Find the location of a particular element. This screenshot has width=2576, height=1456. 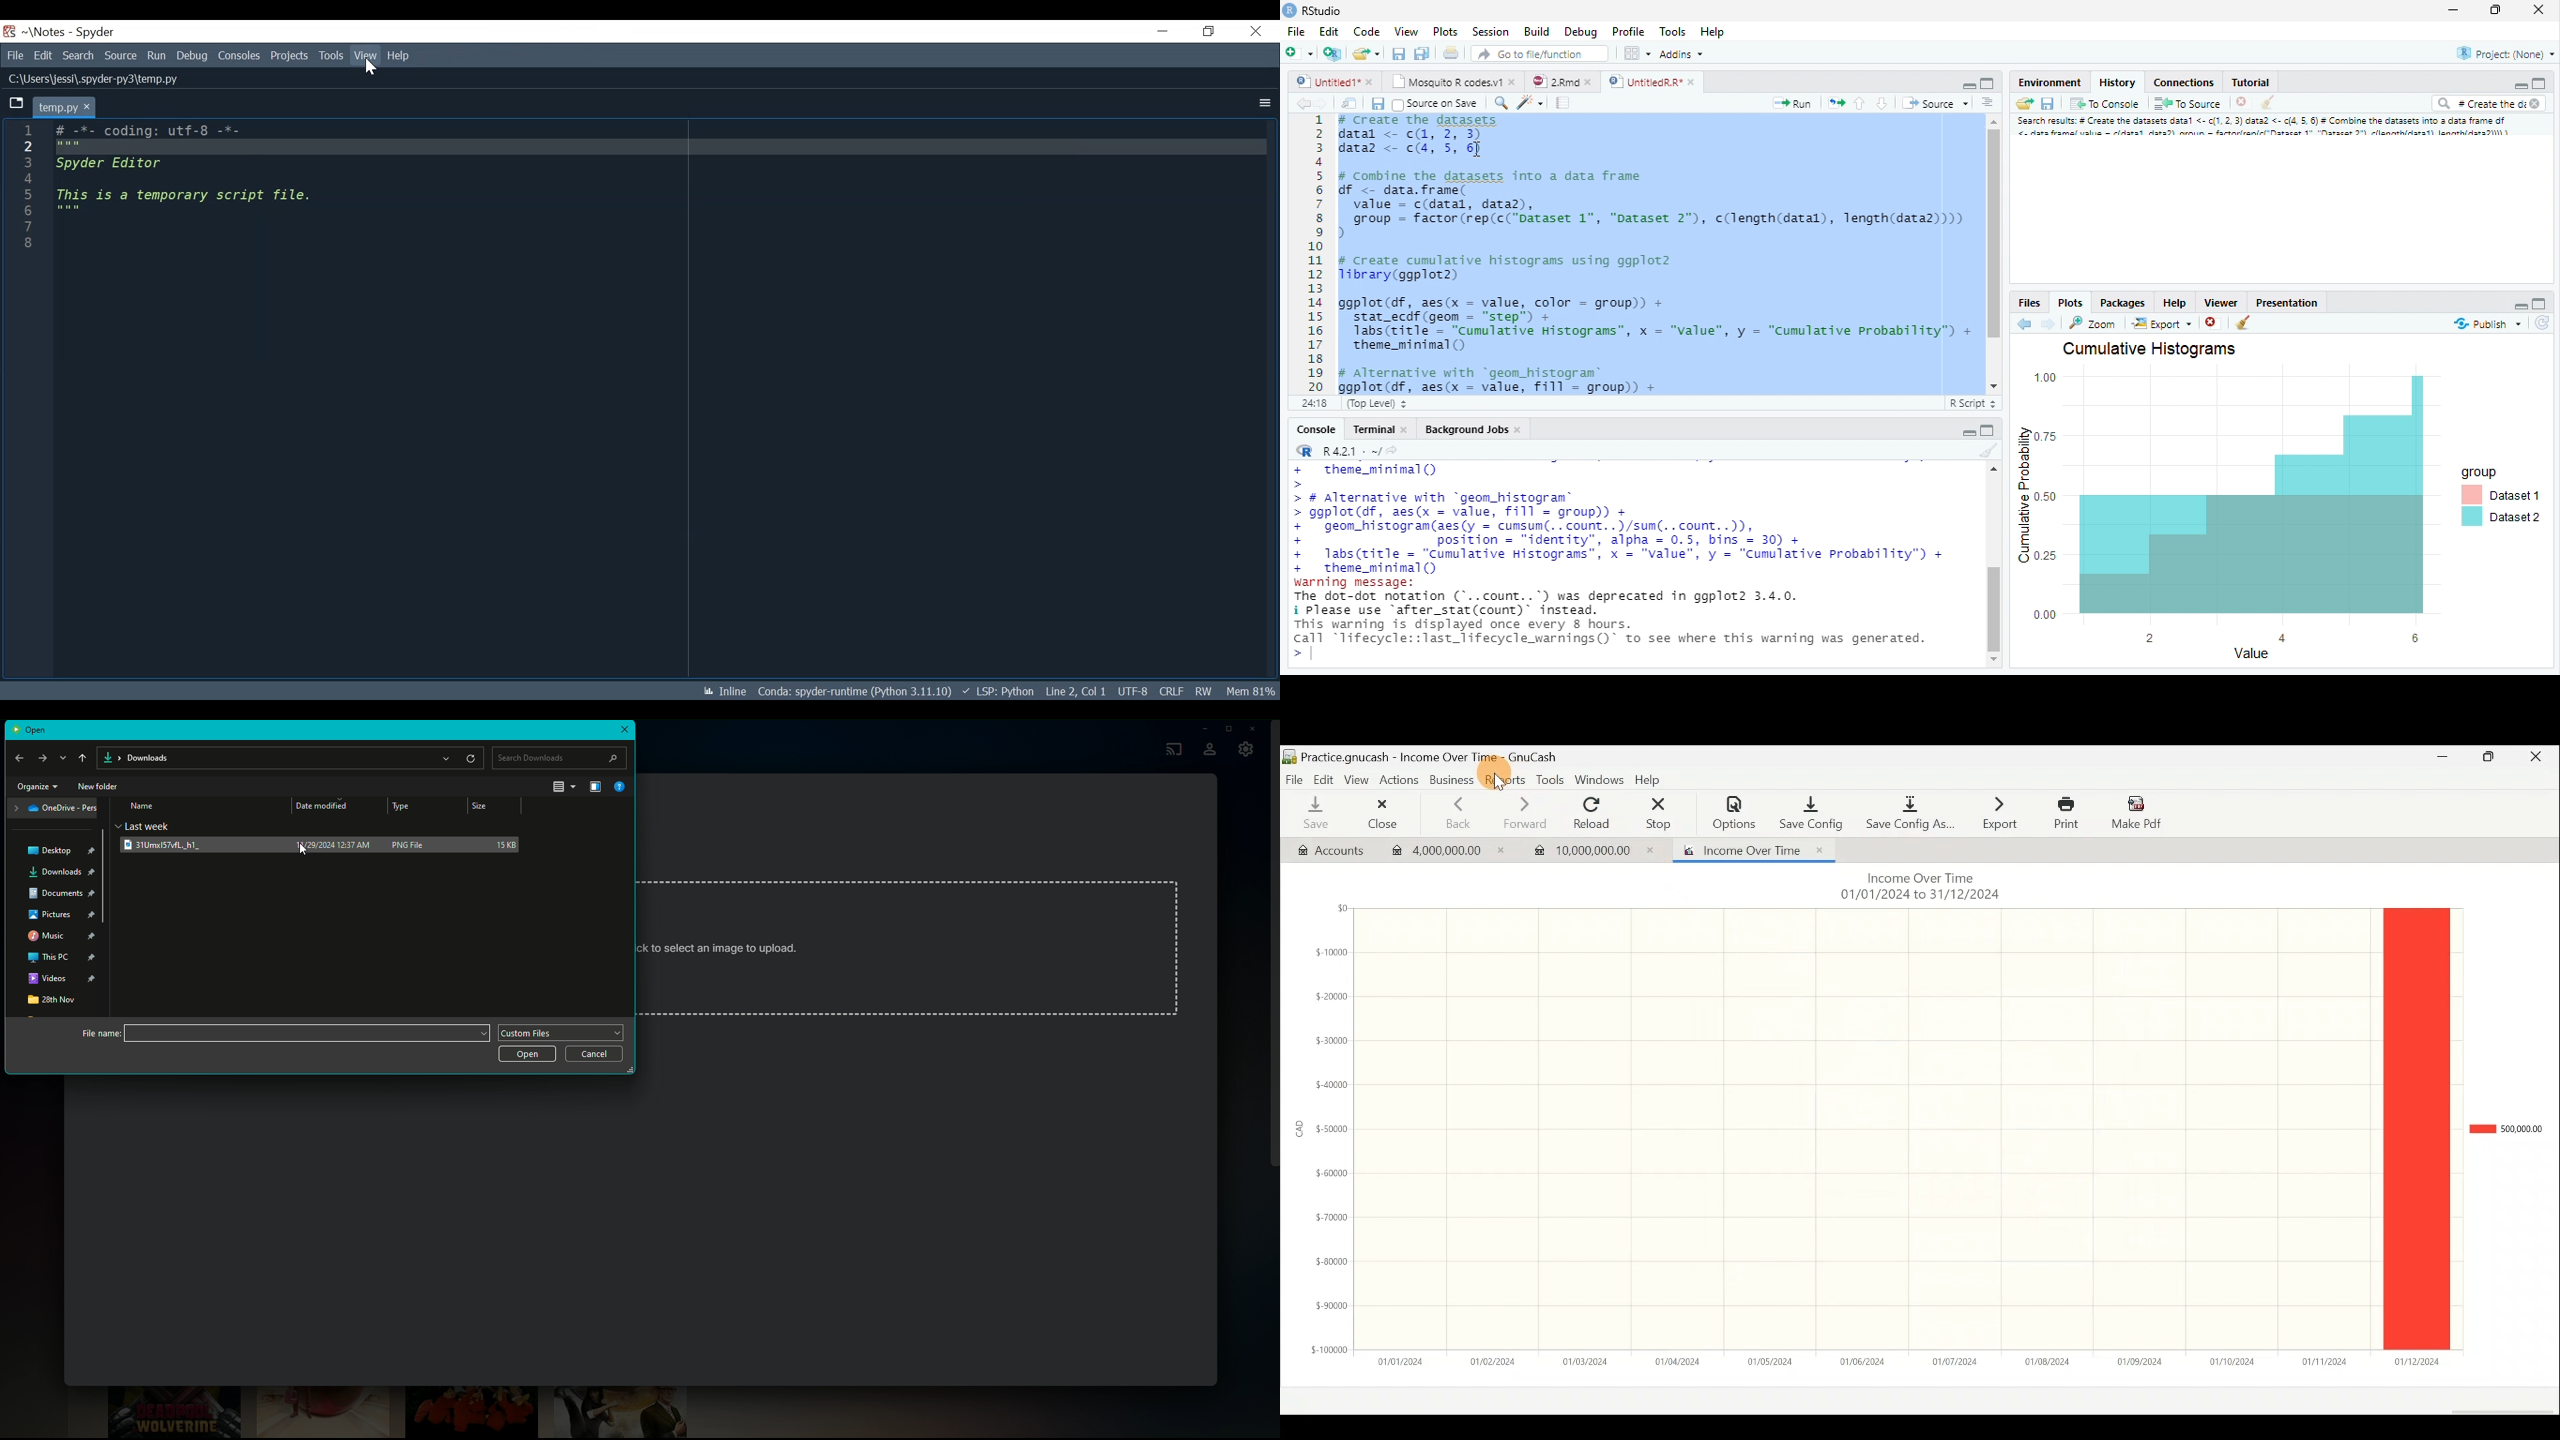

Terminal is located at coordinates (1380, 429).